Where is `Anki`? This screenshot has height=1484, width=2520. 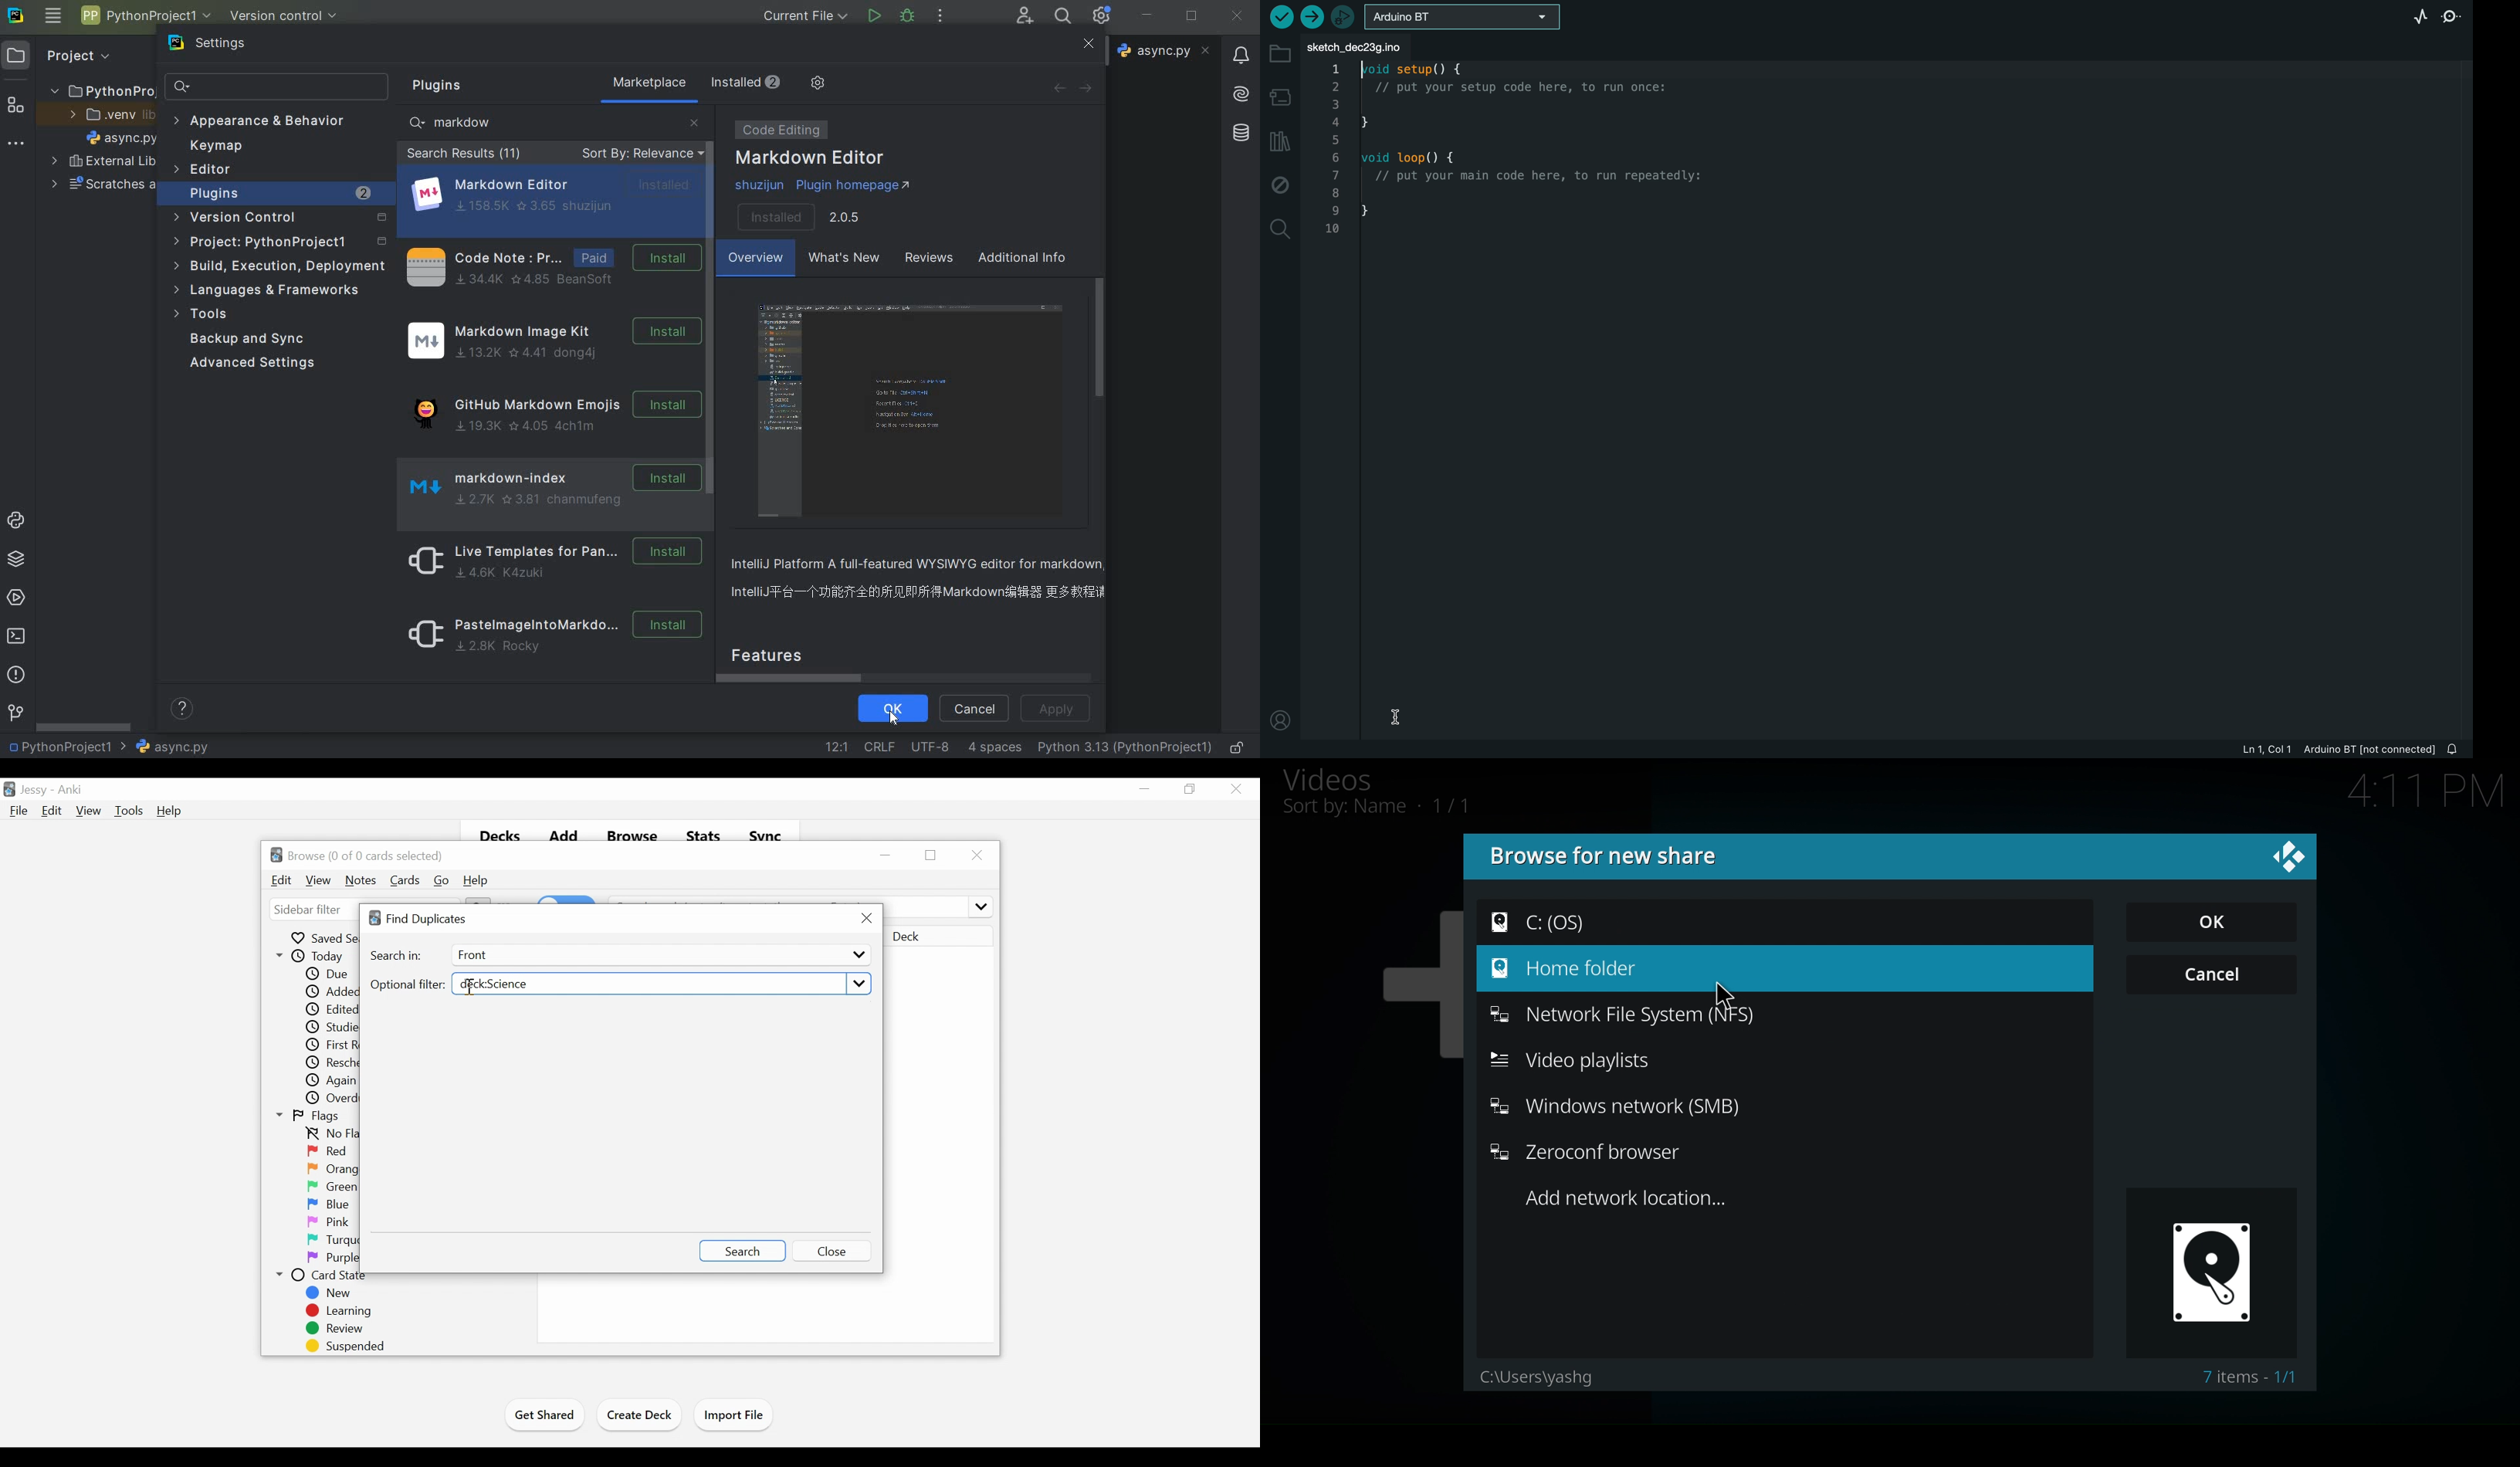
Anki is located at coordinates (70, 791).